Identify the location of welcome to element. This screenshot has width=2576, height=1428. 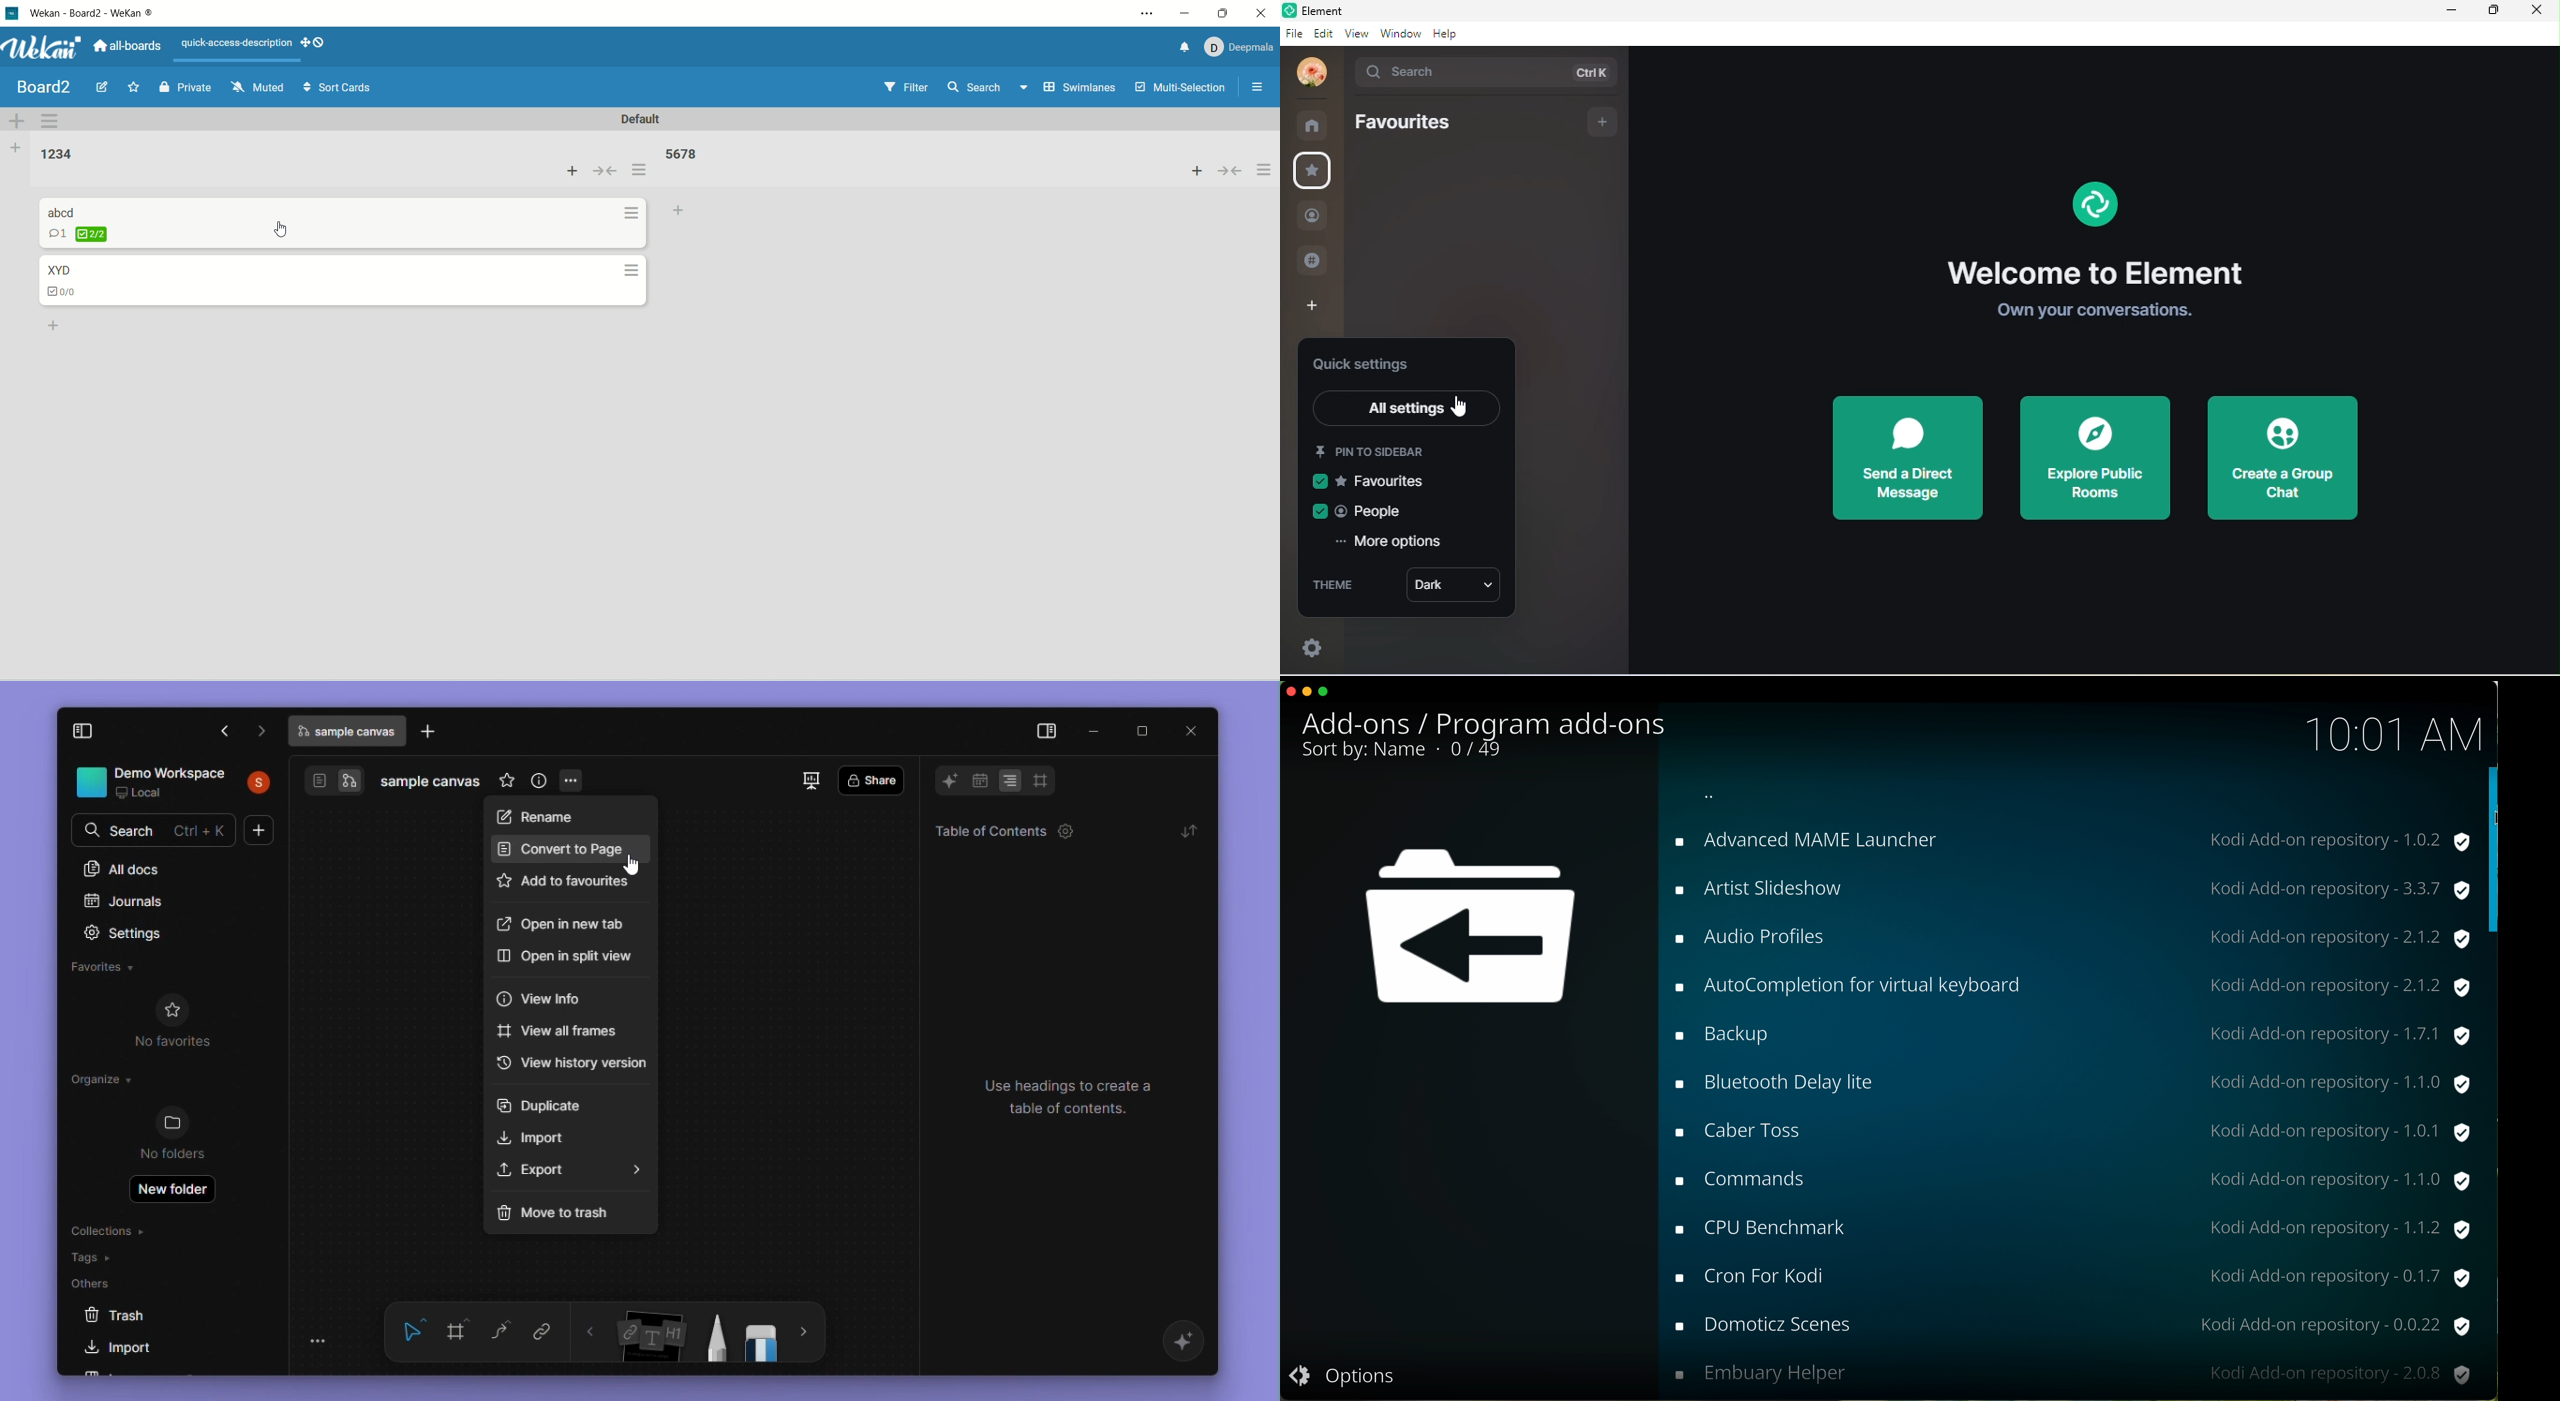
(2098, 271).